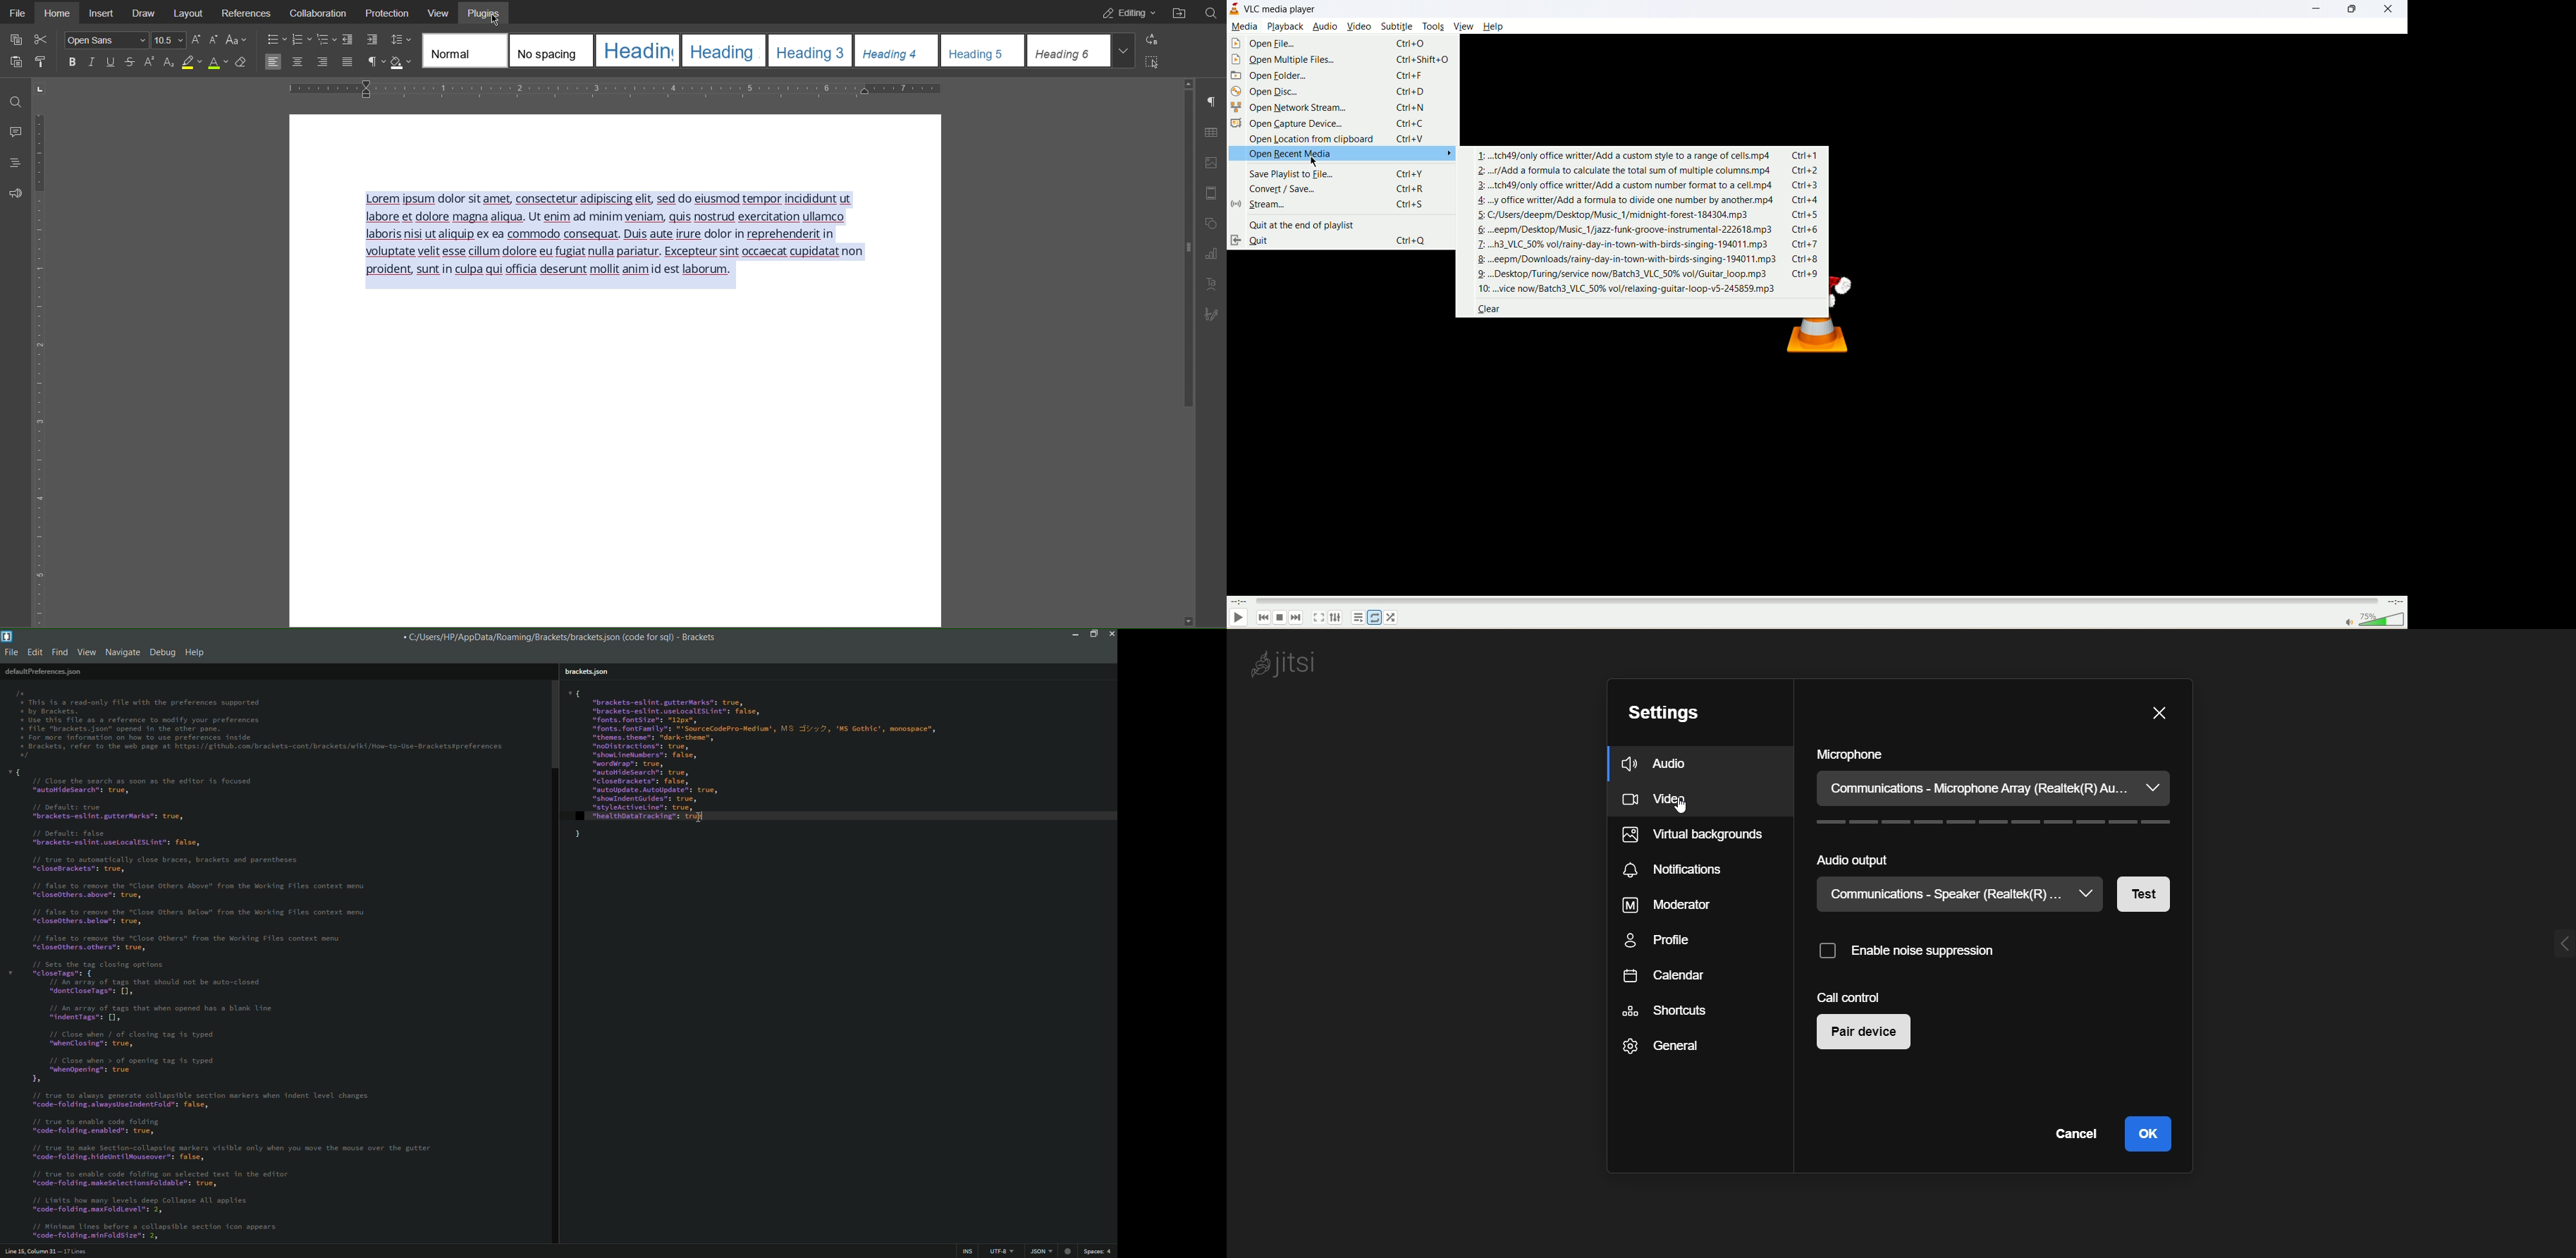 The width and height of the screenshot is (2576, 1260). Describe the element at coordinates (1212, 101) in the screenshot. I see `Paragraph Settings` at that location.